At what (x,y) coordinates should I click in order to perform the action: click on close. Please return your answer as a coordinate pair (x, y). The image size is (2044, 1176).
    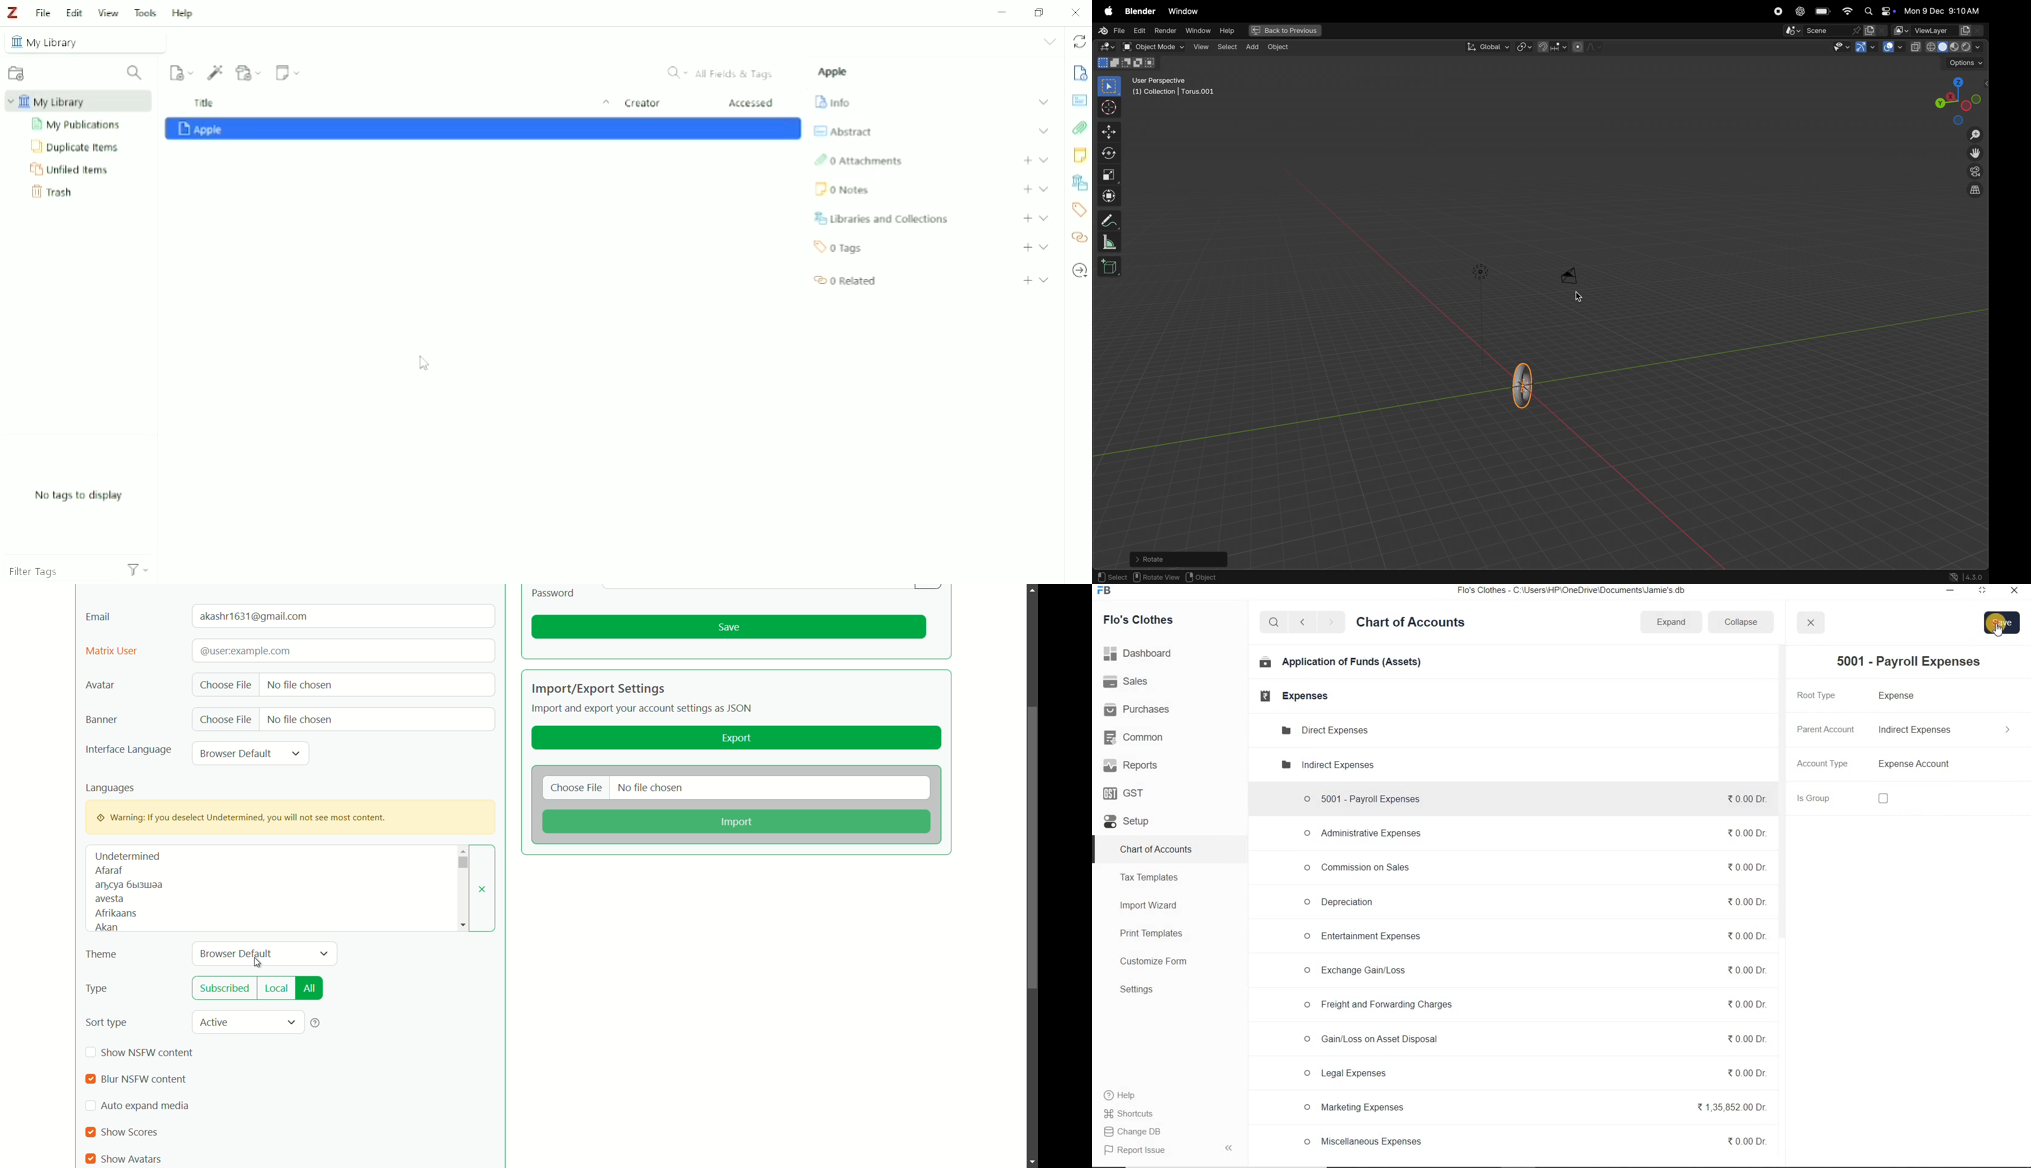
    Looking at the image, I should click on (2013, 593).